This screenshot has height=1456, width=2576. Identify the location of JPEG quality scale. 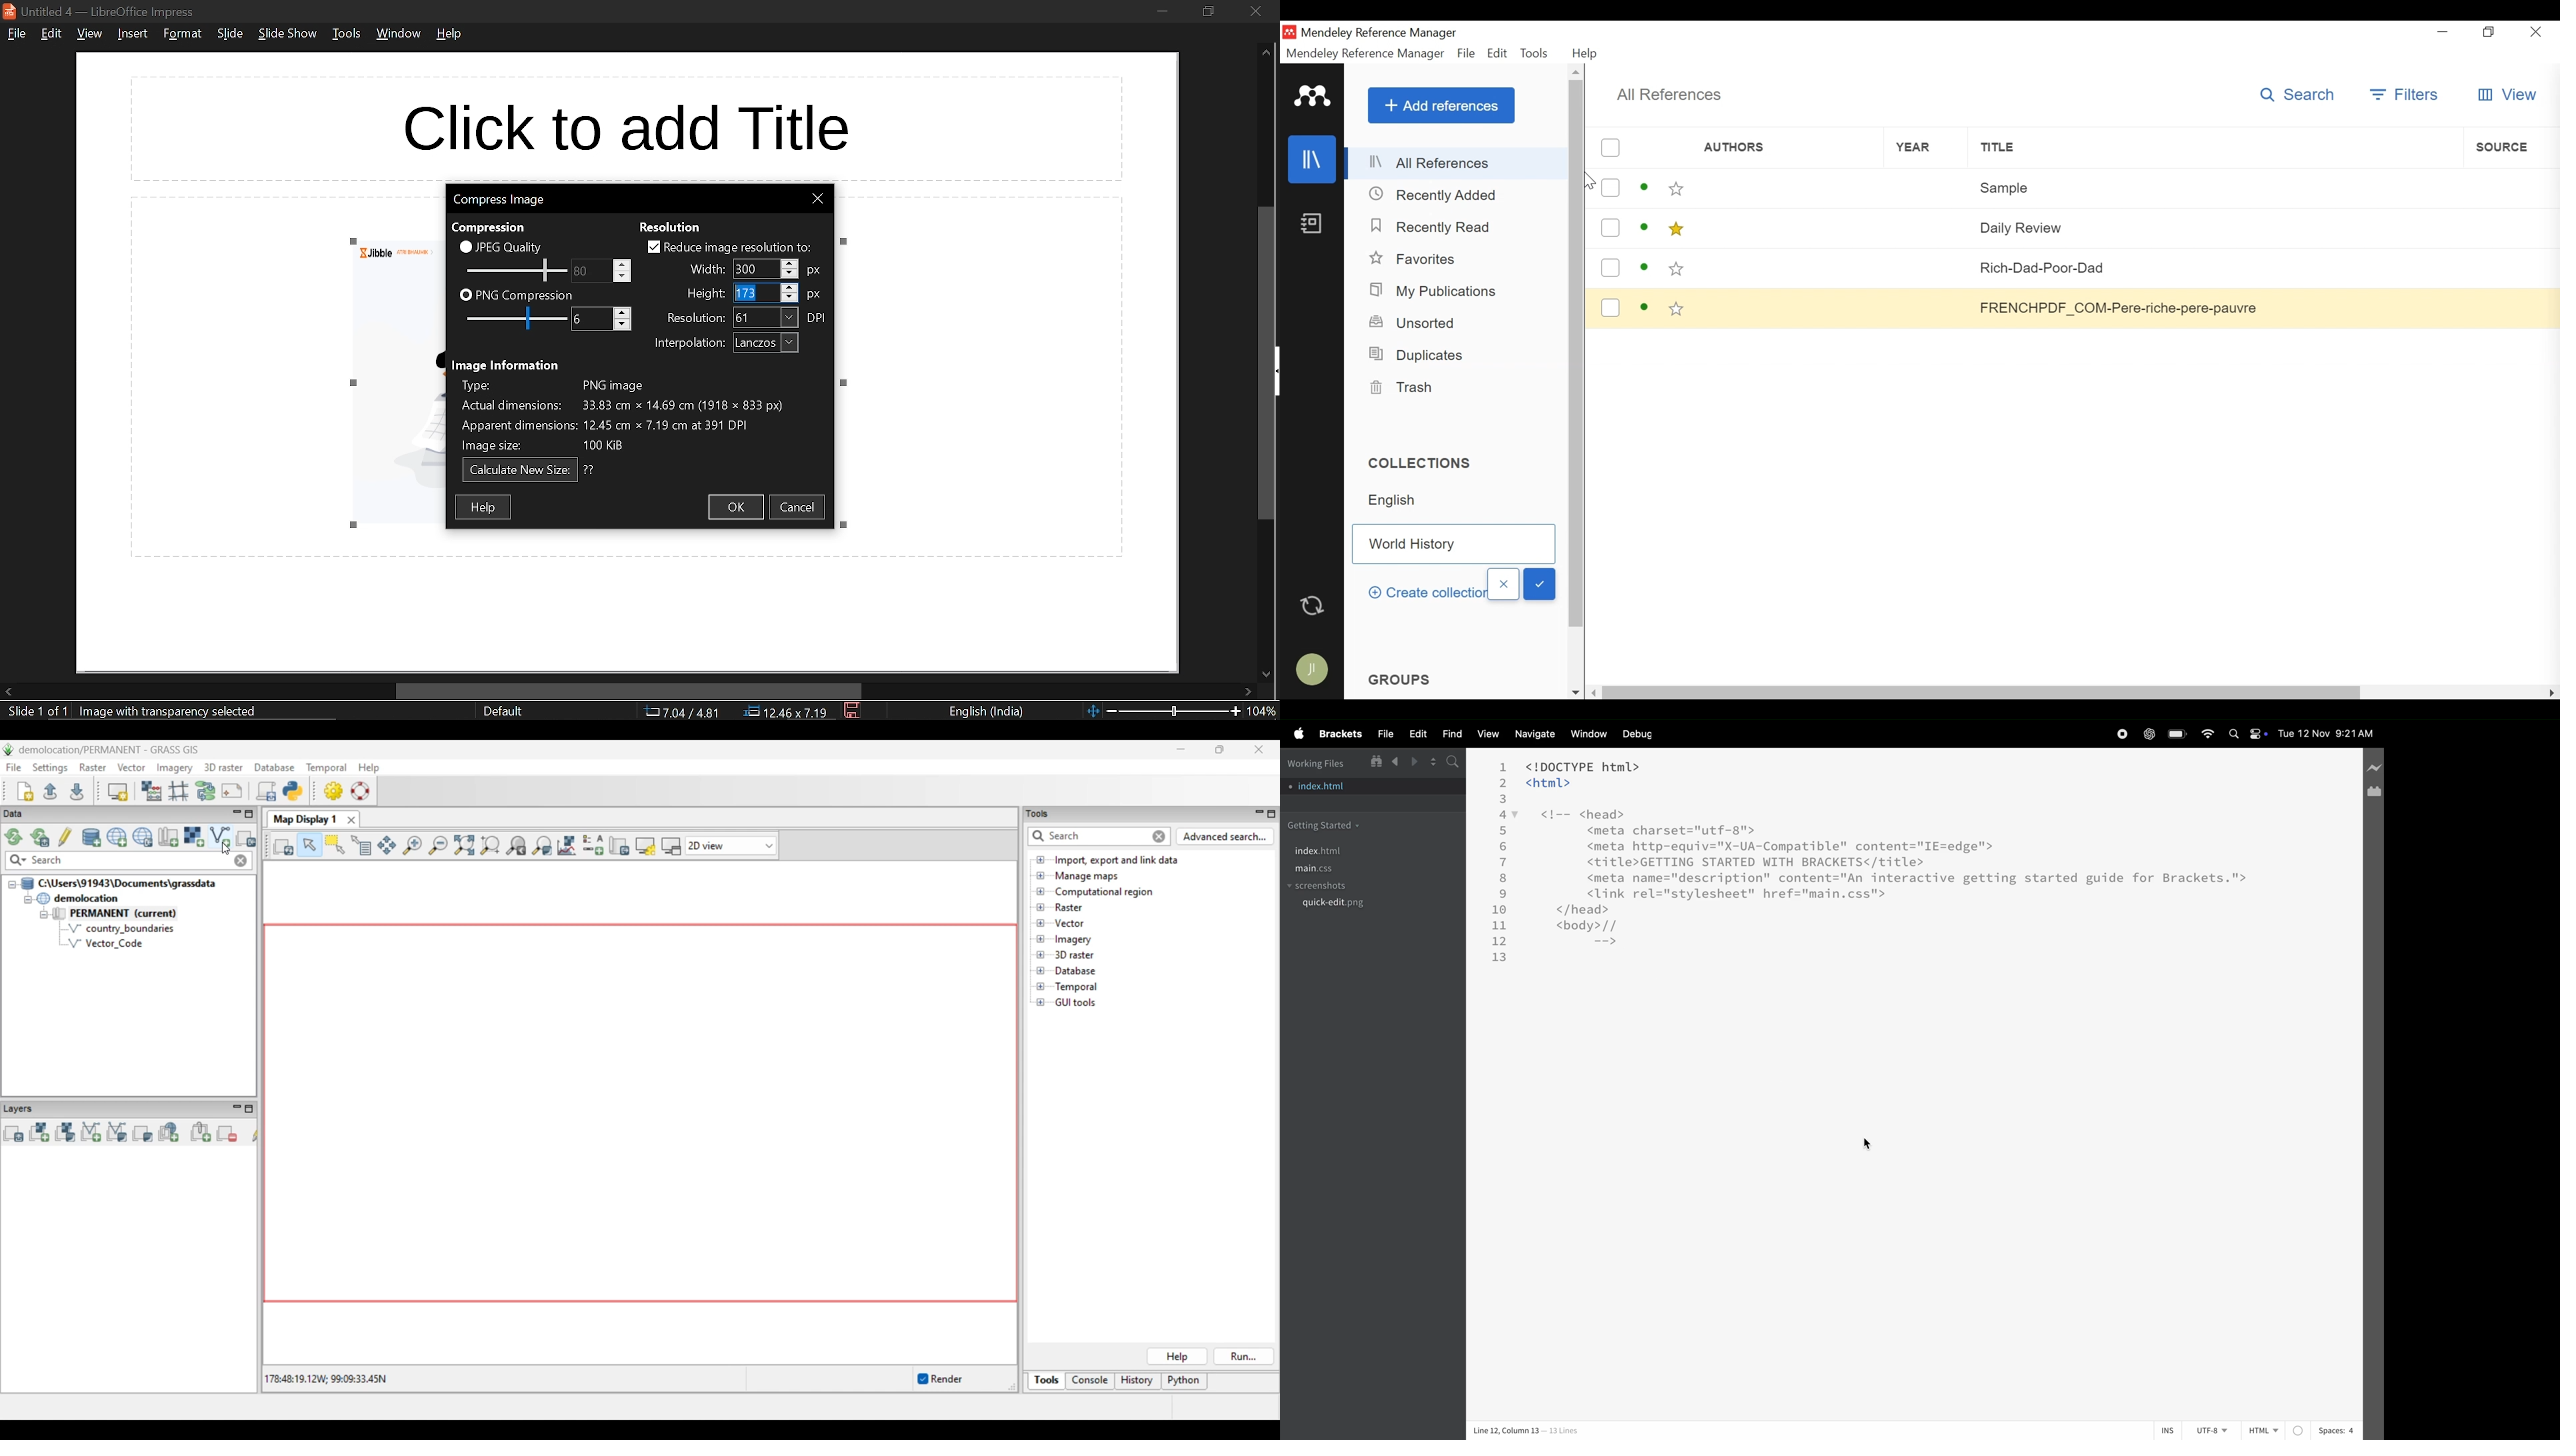
(517, 269).